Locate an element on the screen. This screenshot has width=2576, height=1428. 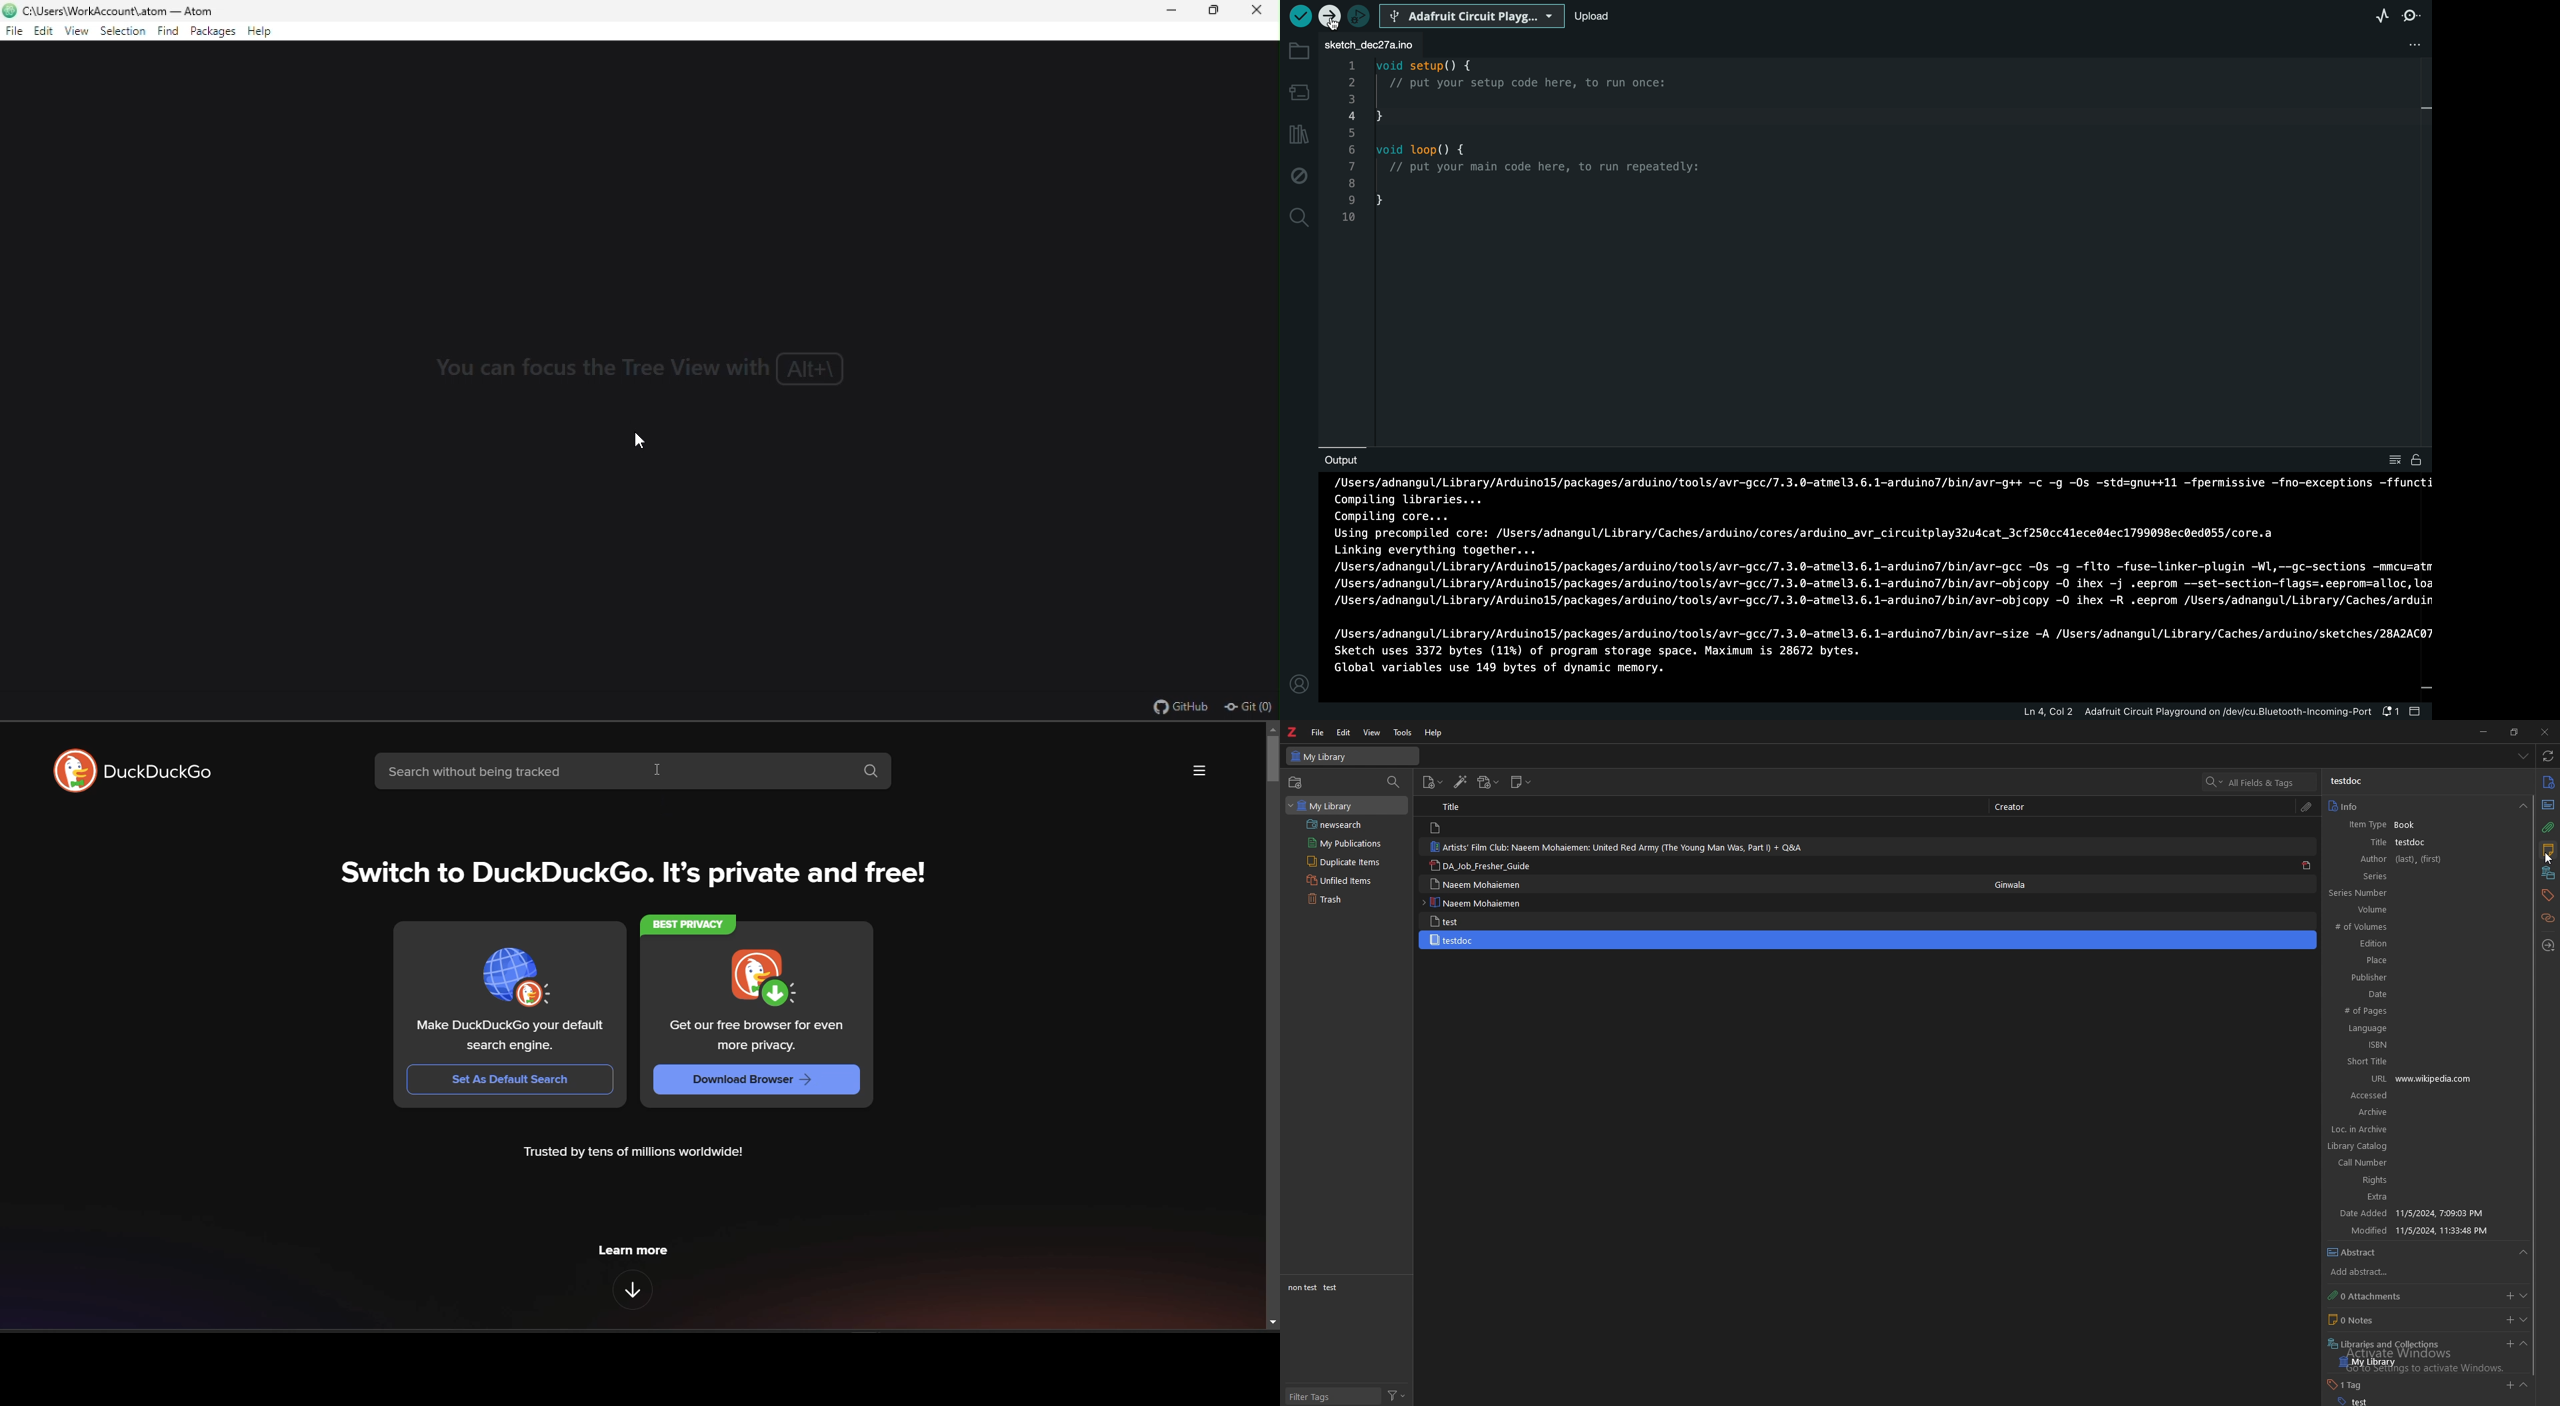
url  www.wikipedia.com is located at coordinates (2419, 1080).